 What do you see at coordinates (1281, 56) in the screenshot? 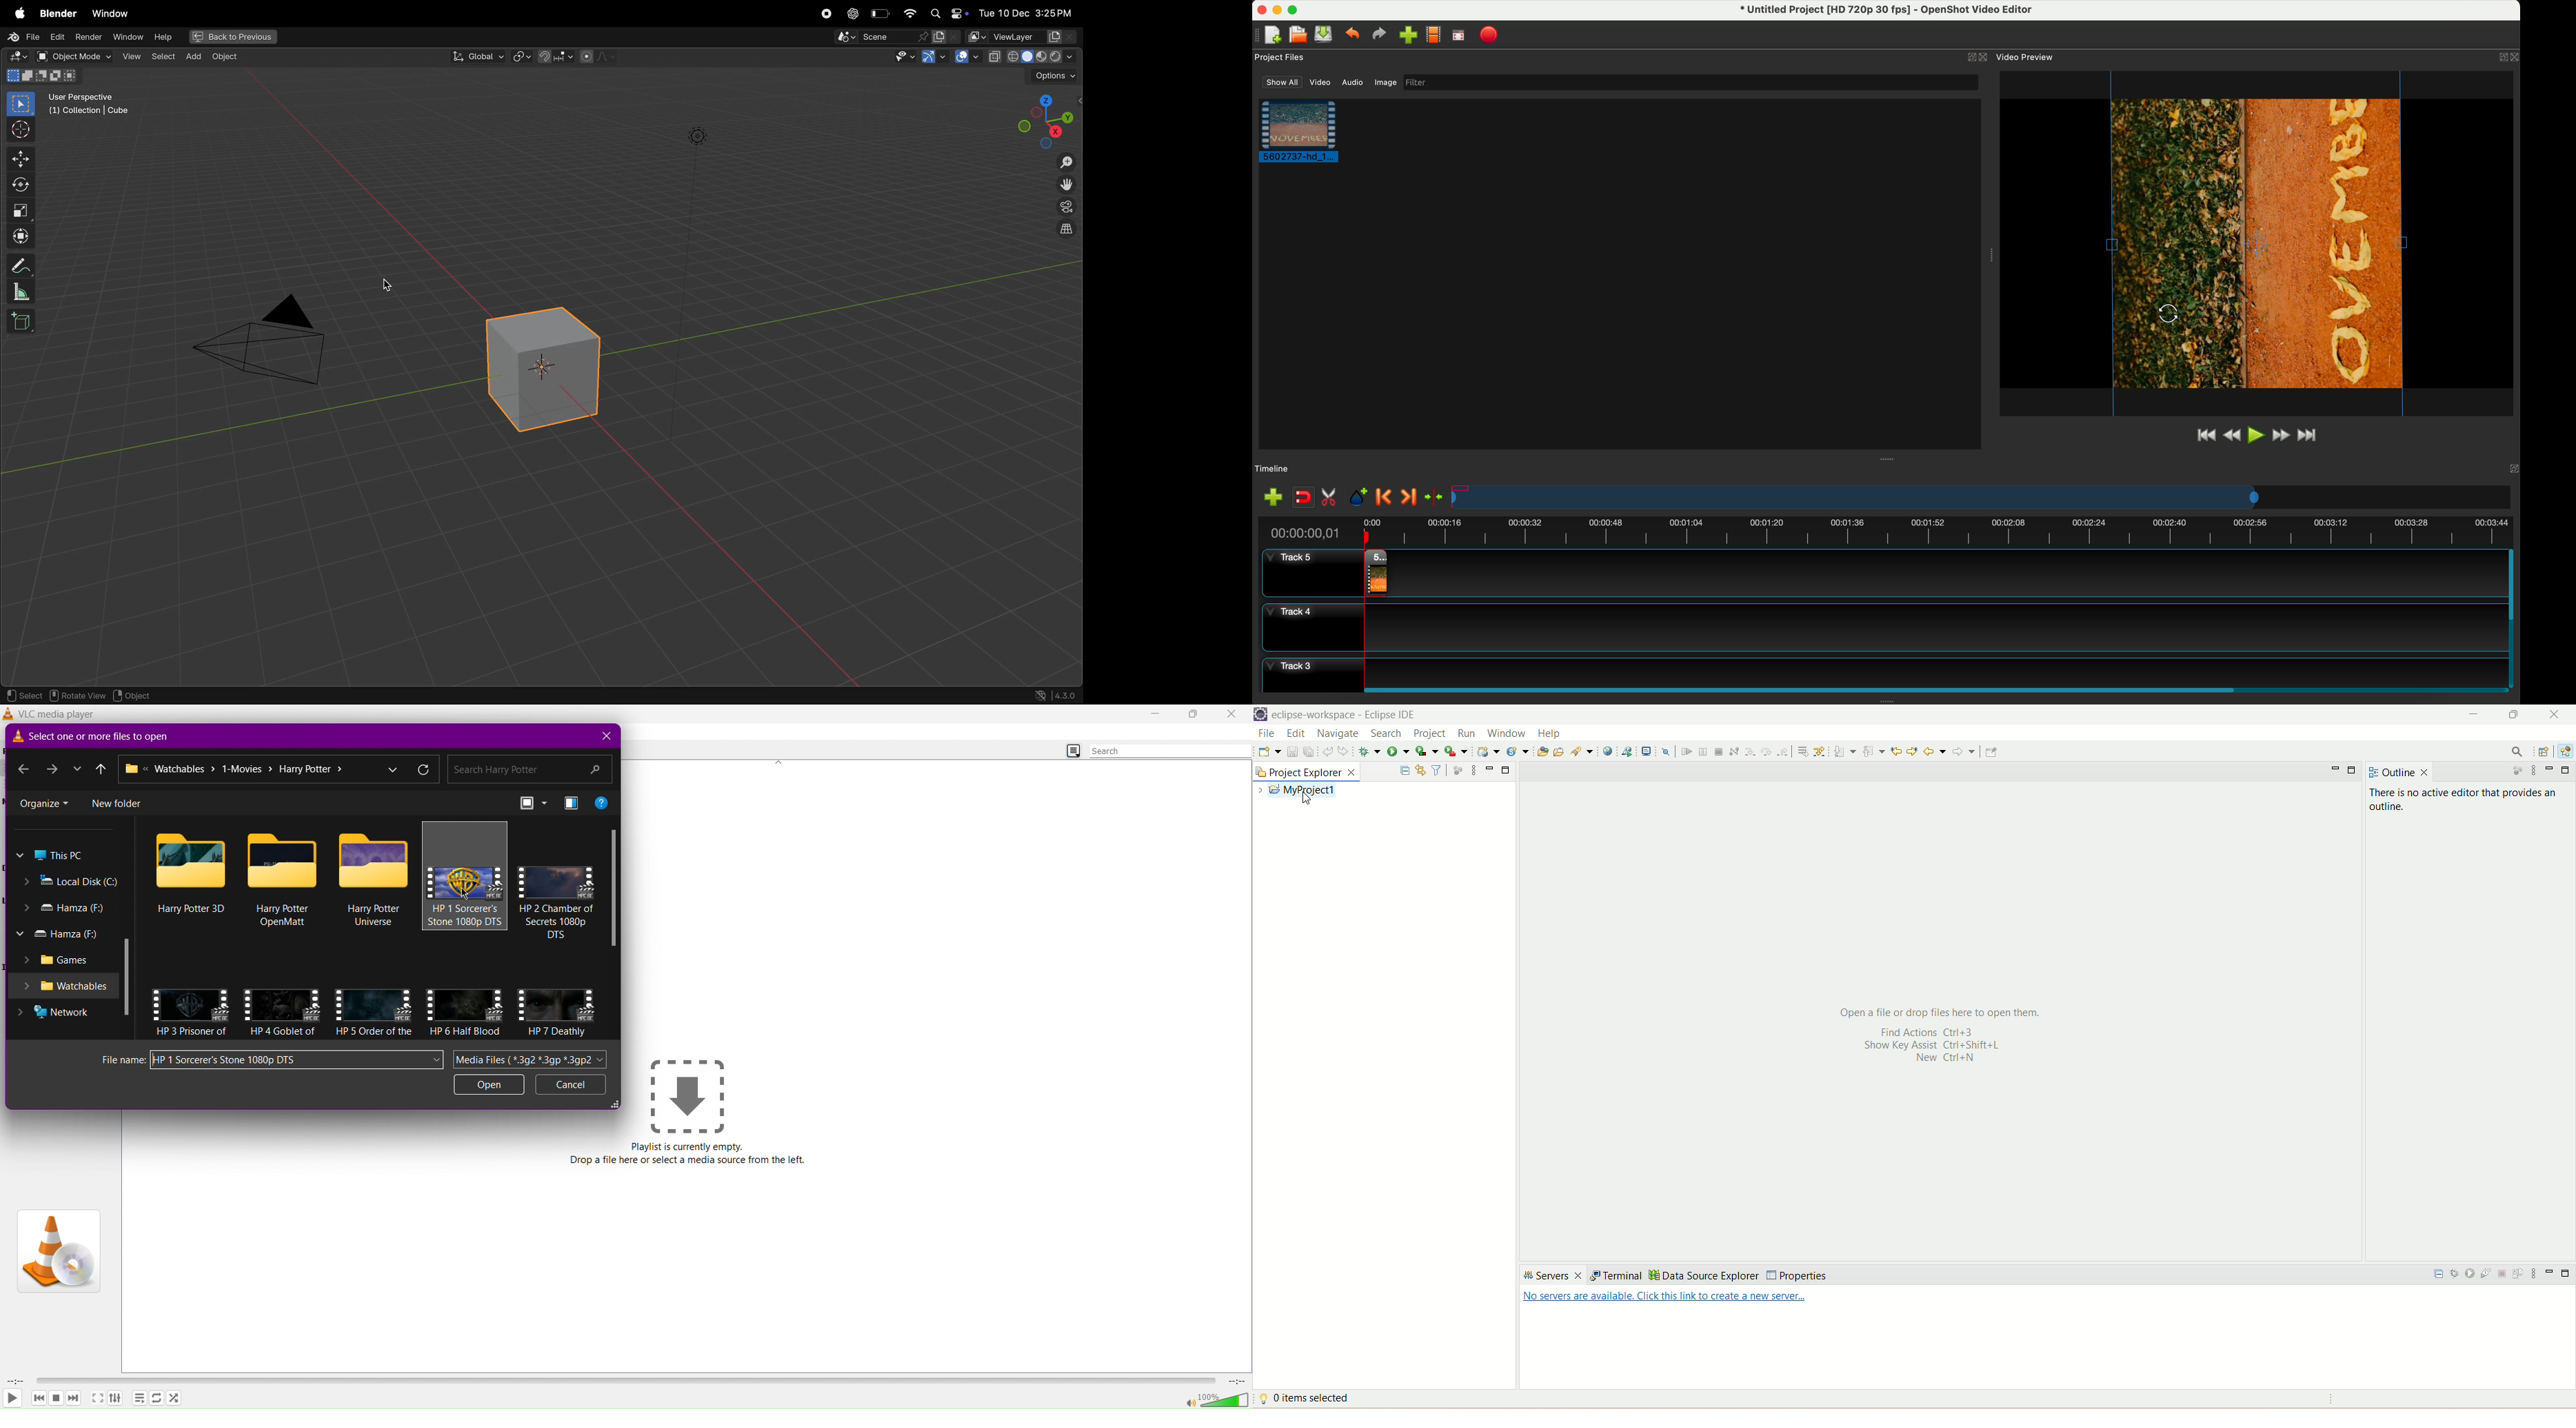
I see `project files` at bounding box center [1281, 56].